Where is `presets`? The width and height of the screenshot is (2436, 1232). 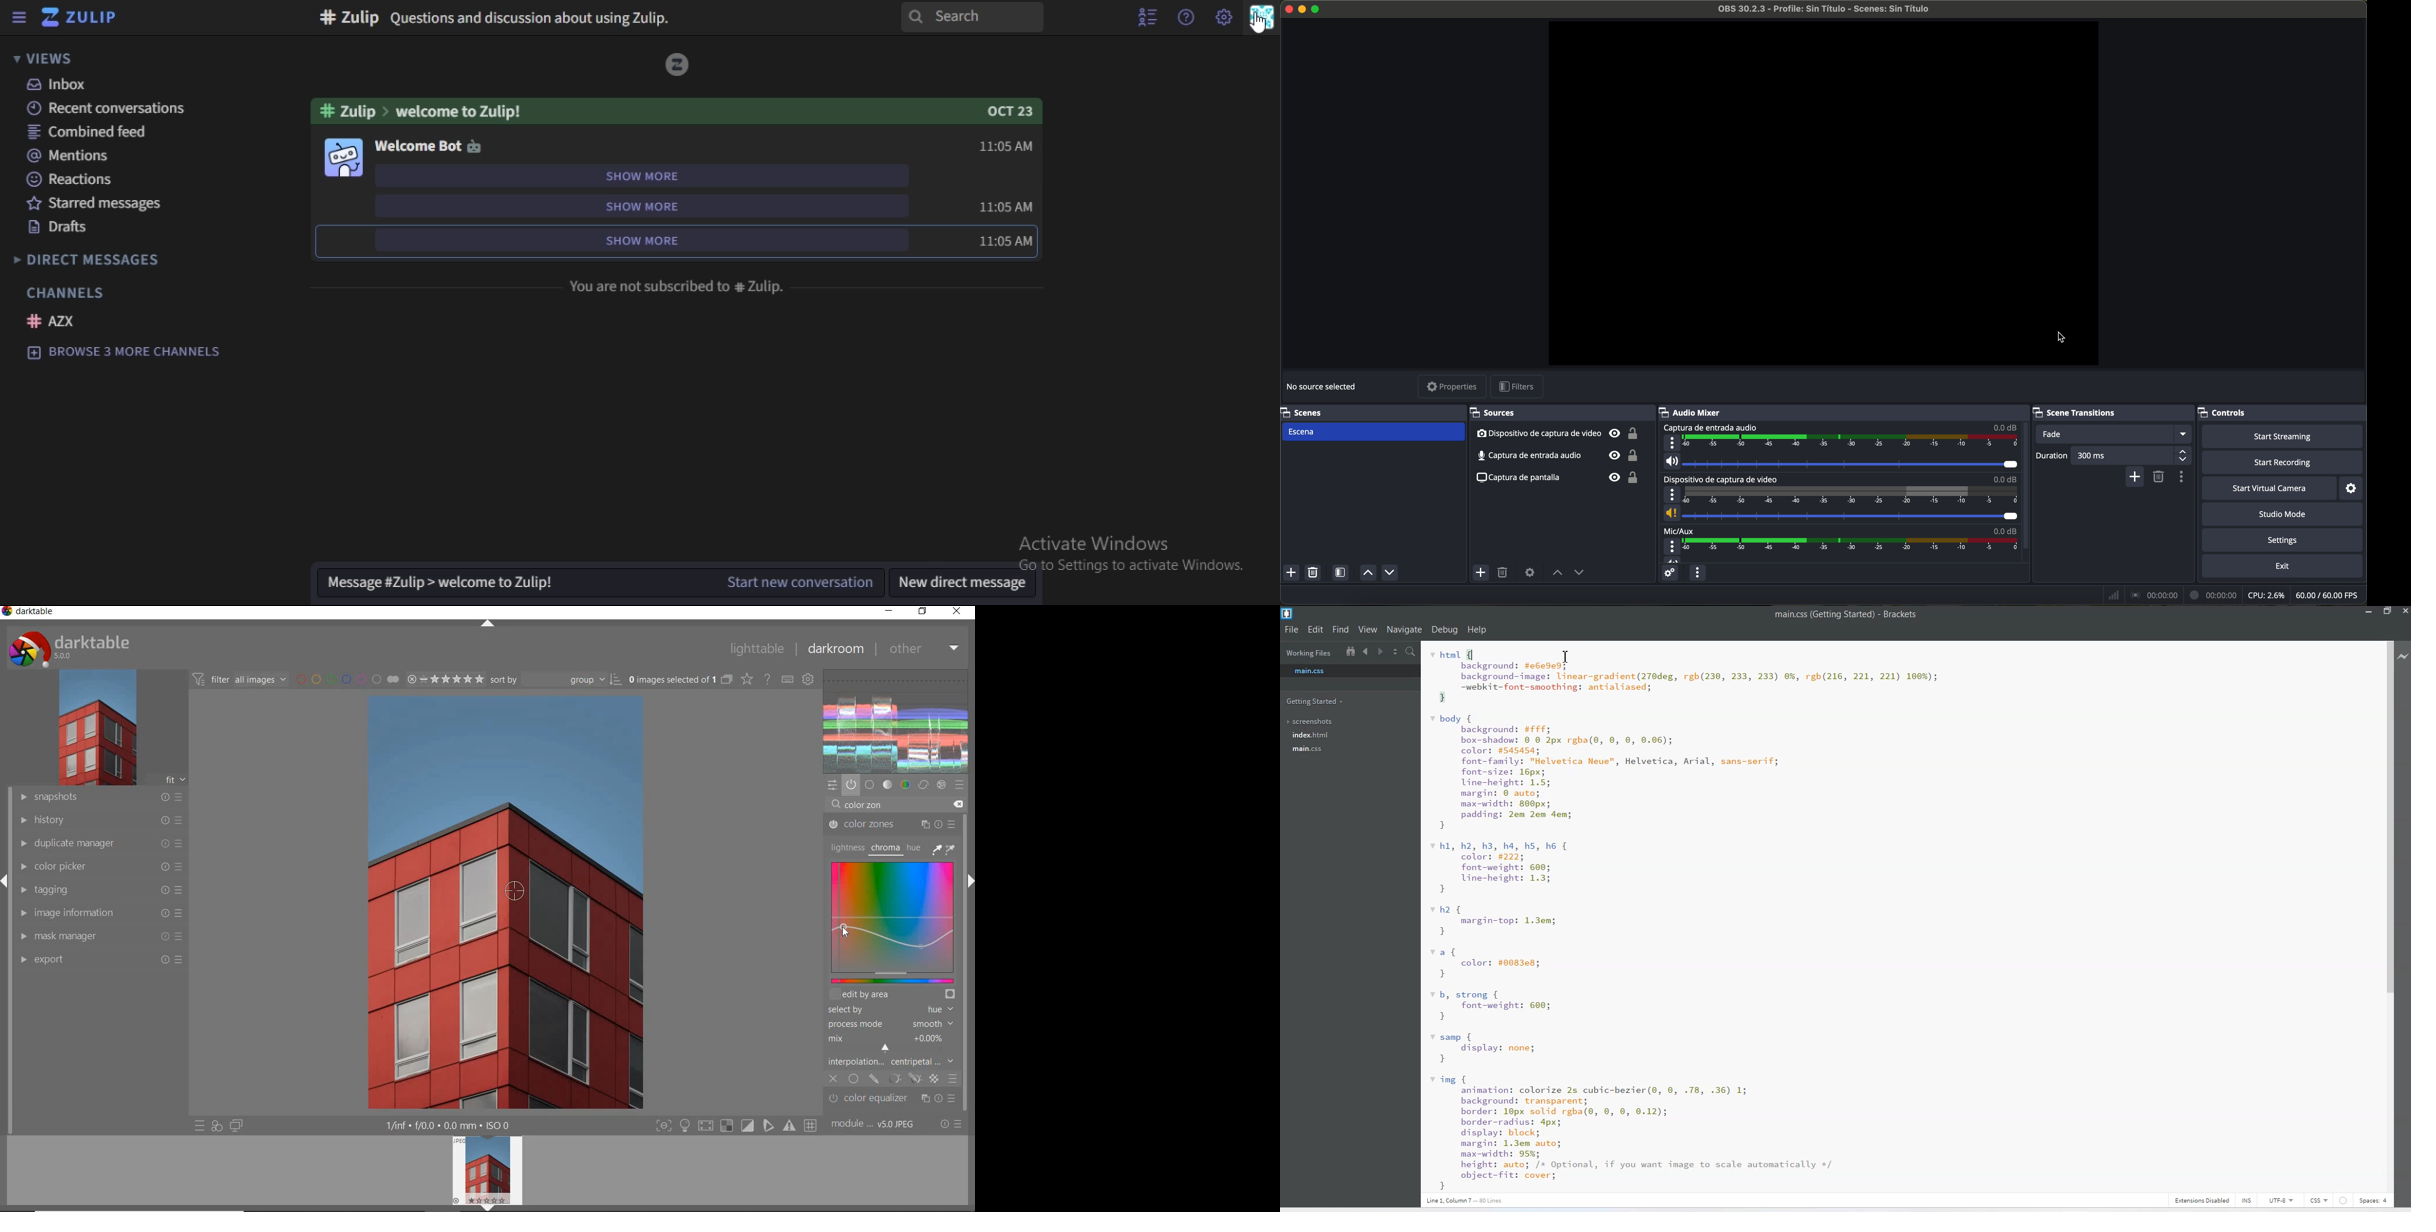
presets is located at coordinates (960, 784).